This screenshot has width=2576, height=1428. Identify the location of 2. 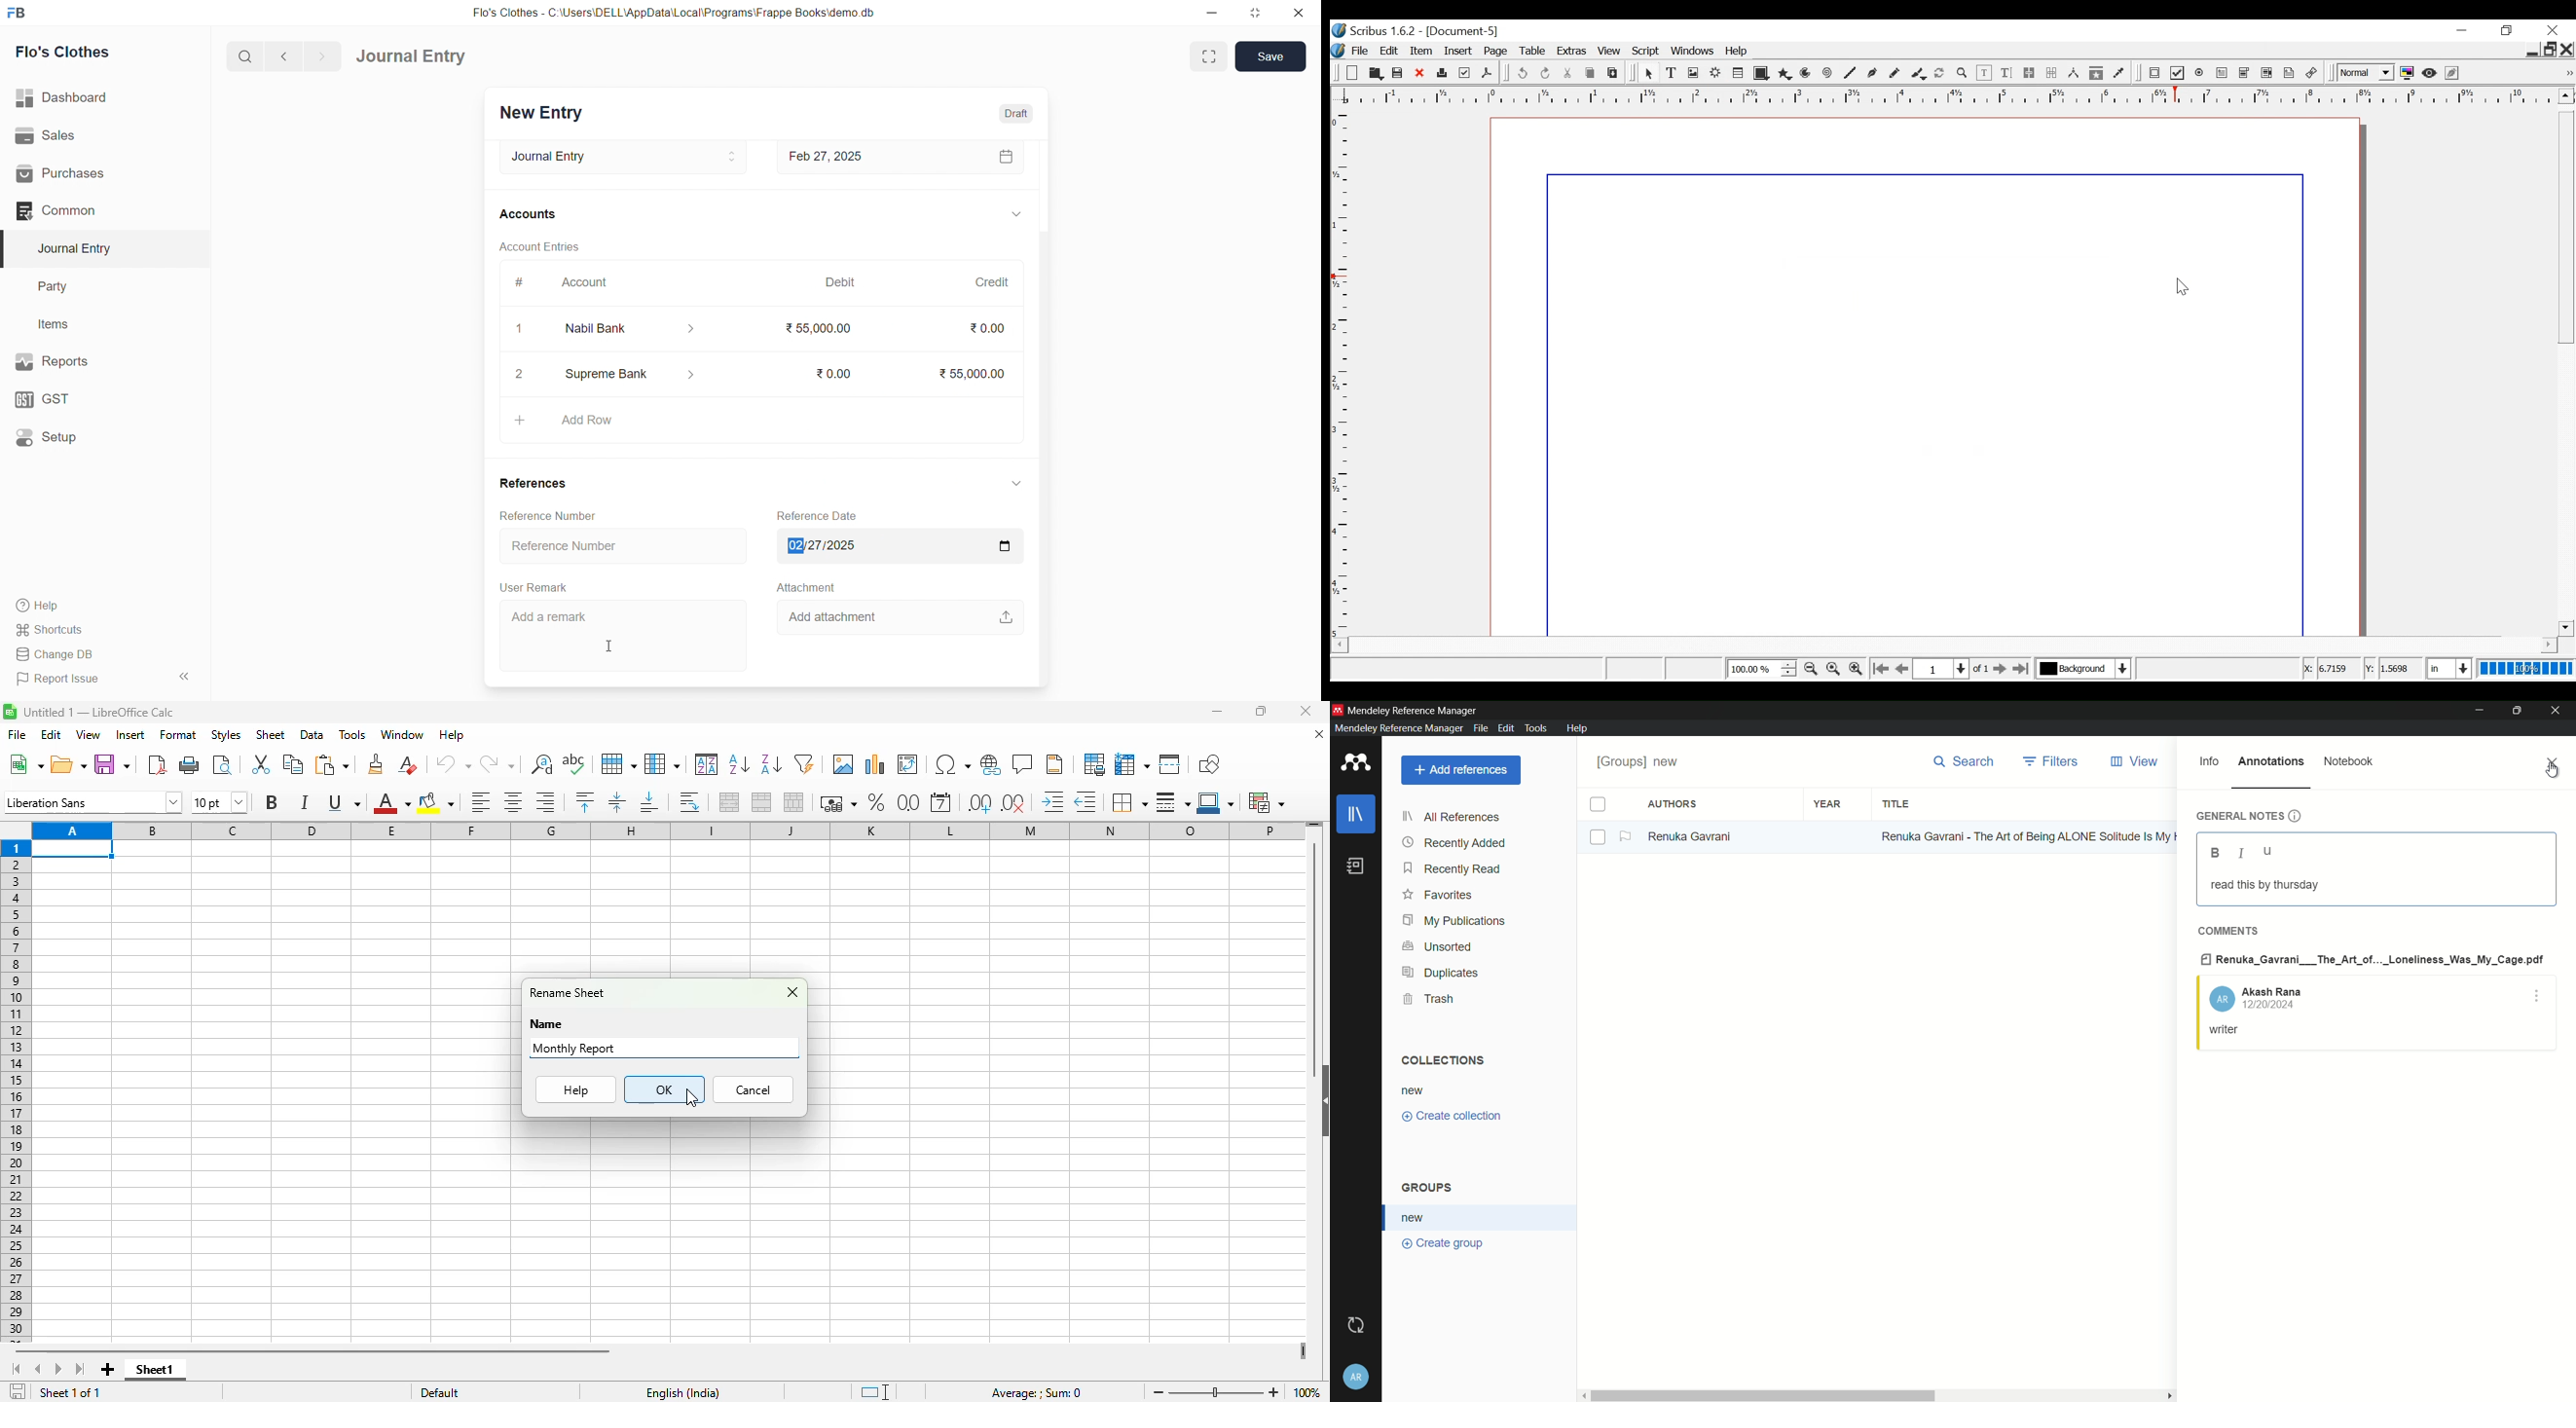
(523, 376).